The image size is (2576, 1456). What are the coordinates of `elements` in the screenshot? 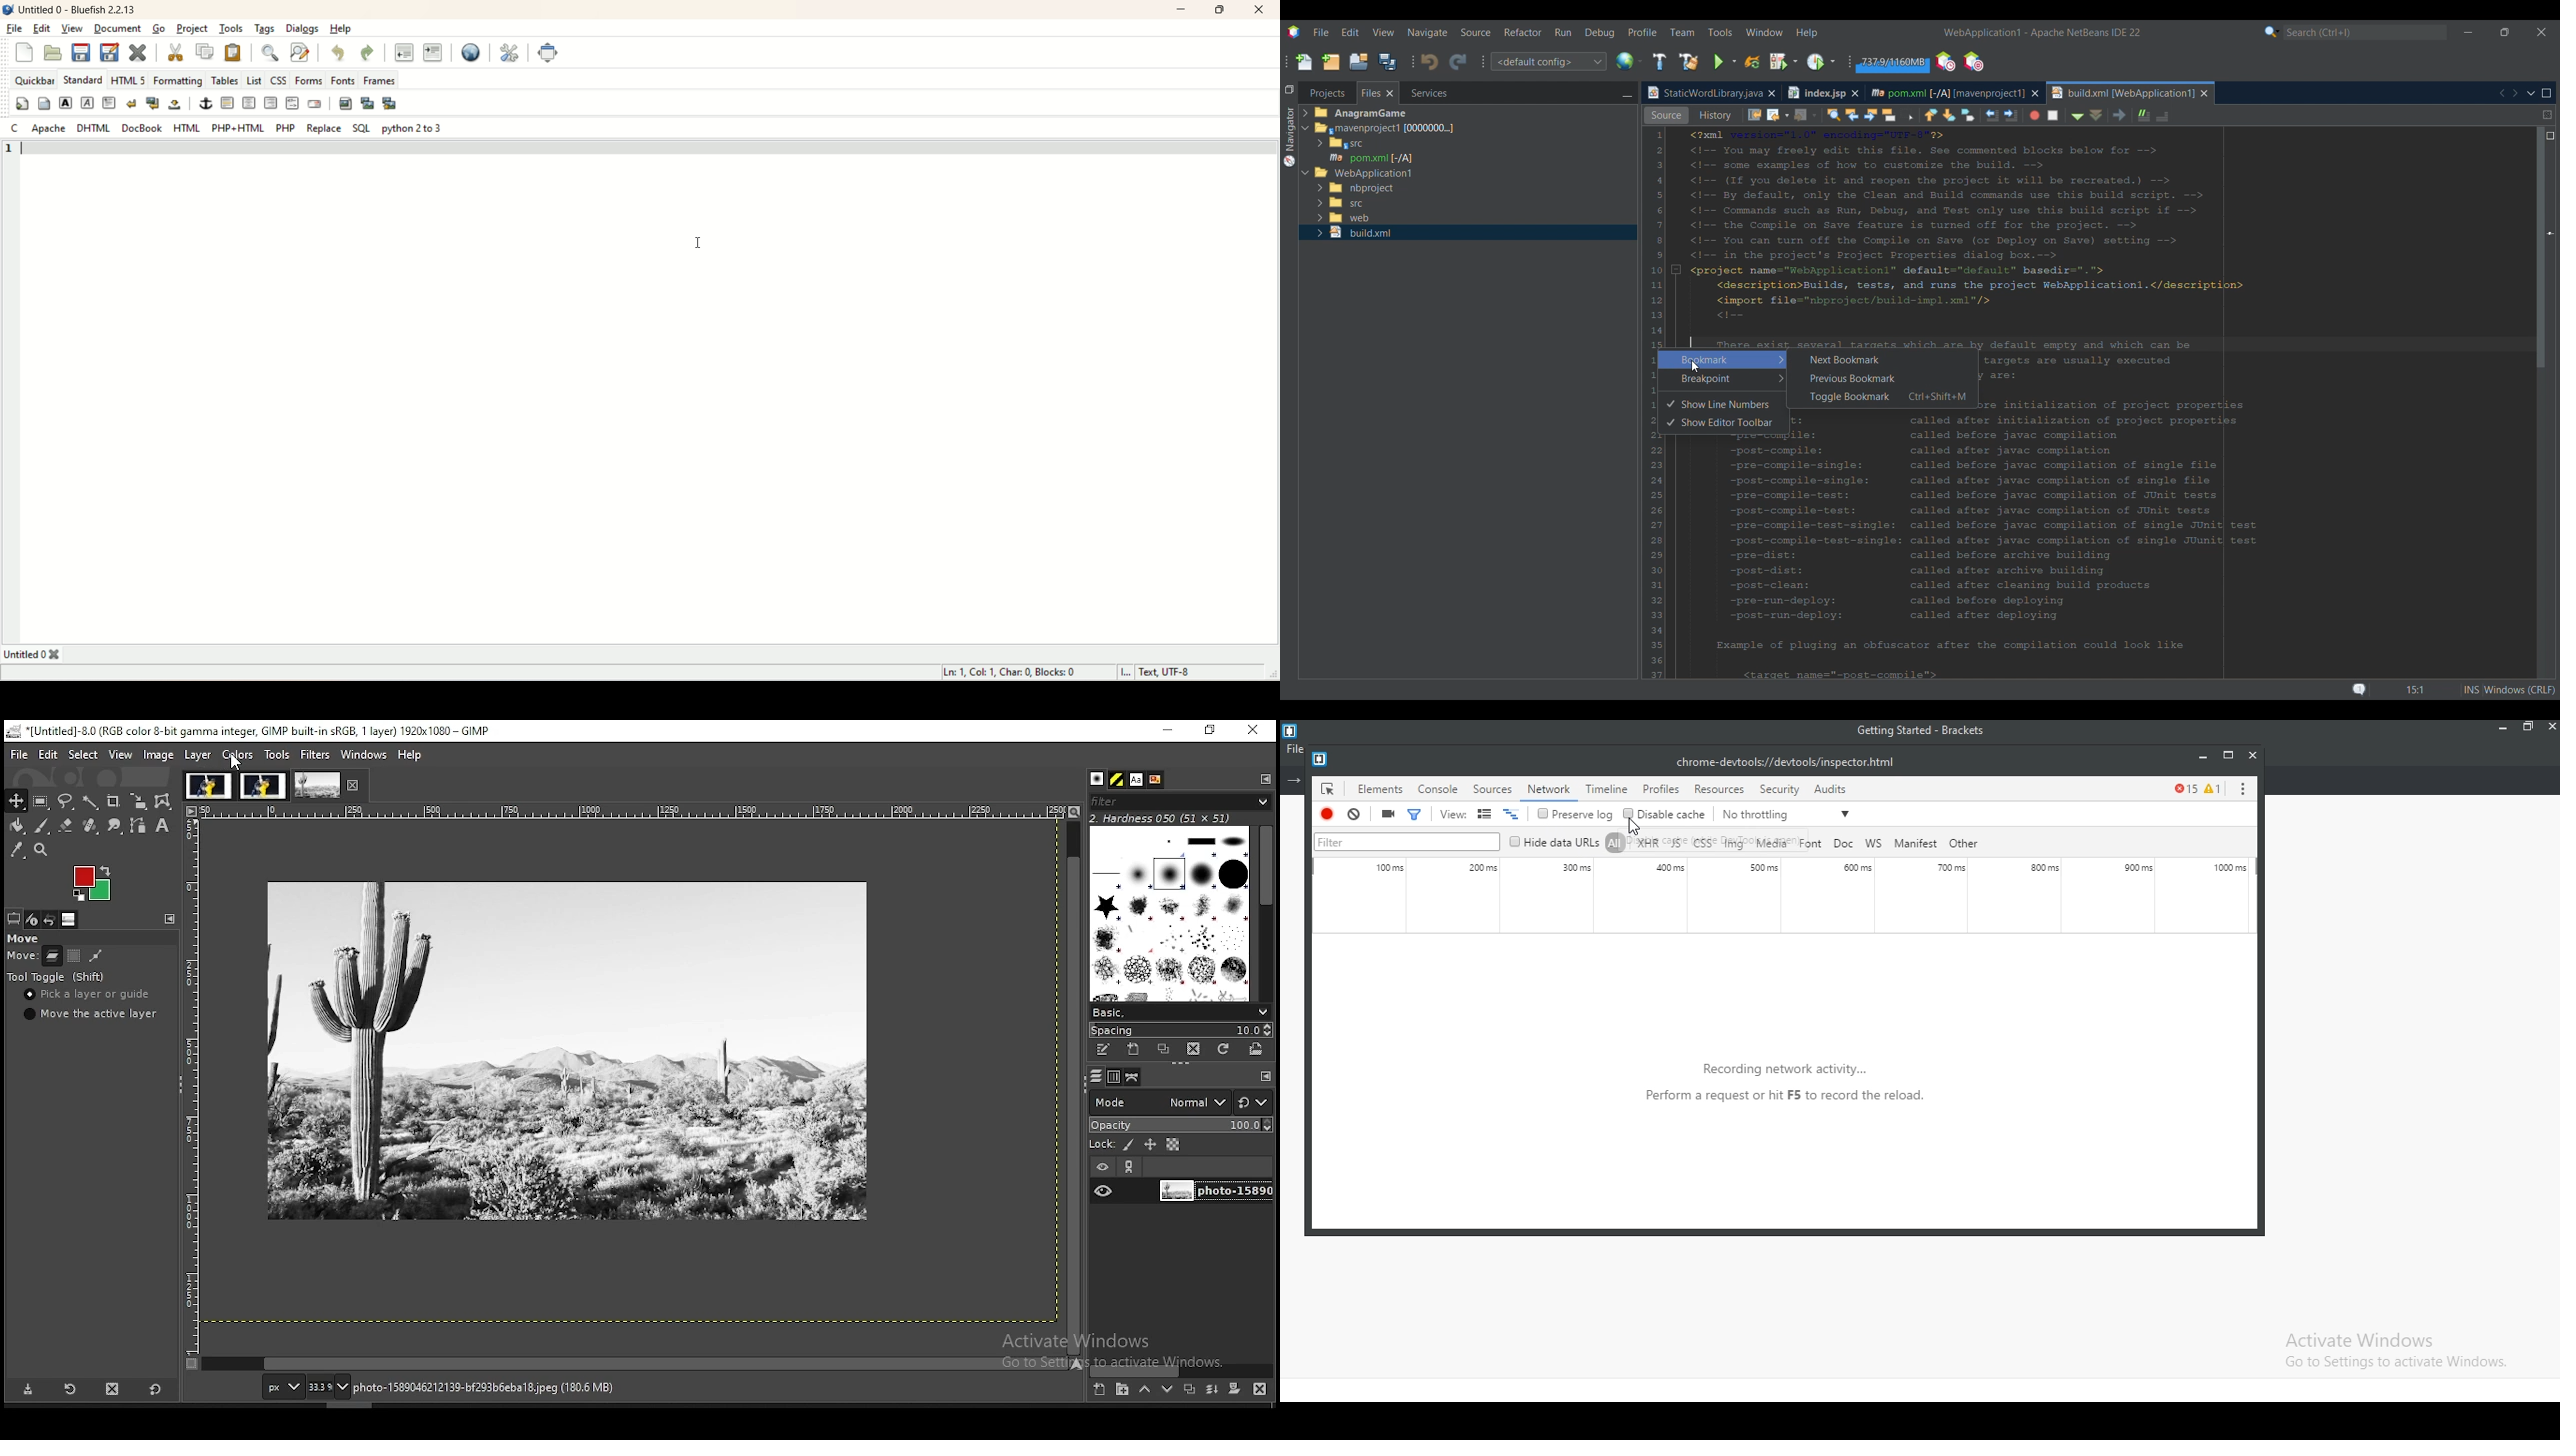 It's located at (1377, 790).